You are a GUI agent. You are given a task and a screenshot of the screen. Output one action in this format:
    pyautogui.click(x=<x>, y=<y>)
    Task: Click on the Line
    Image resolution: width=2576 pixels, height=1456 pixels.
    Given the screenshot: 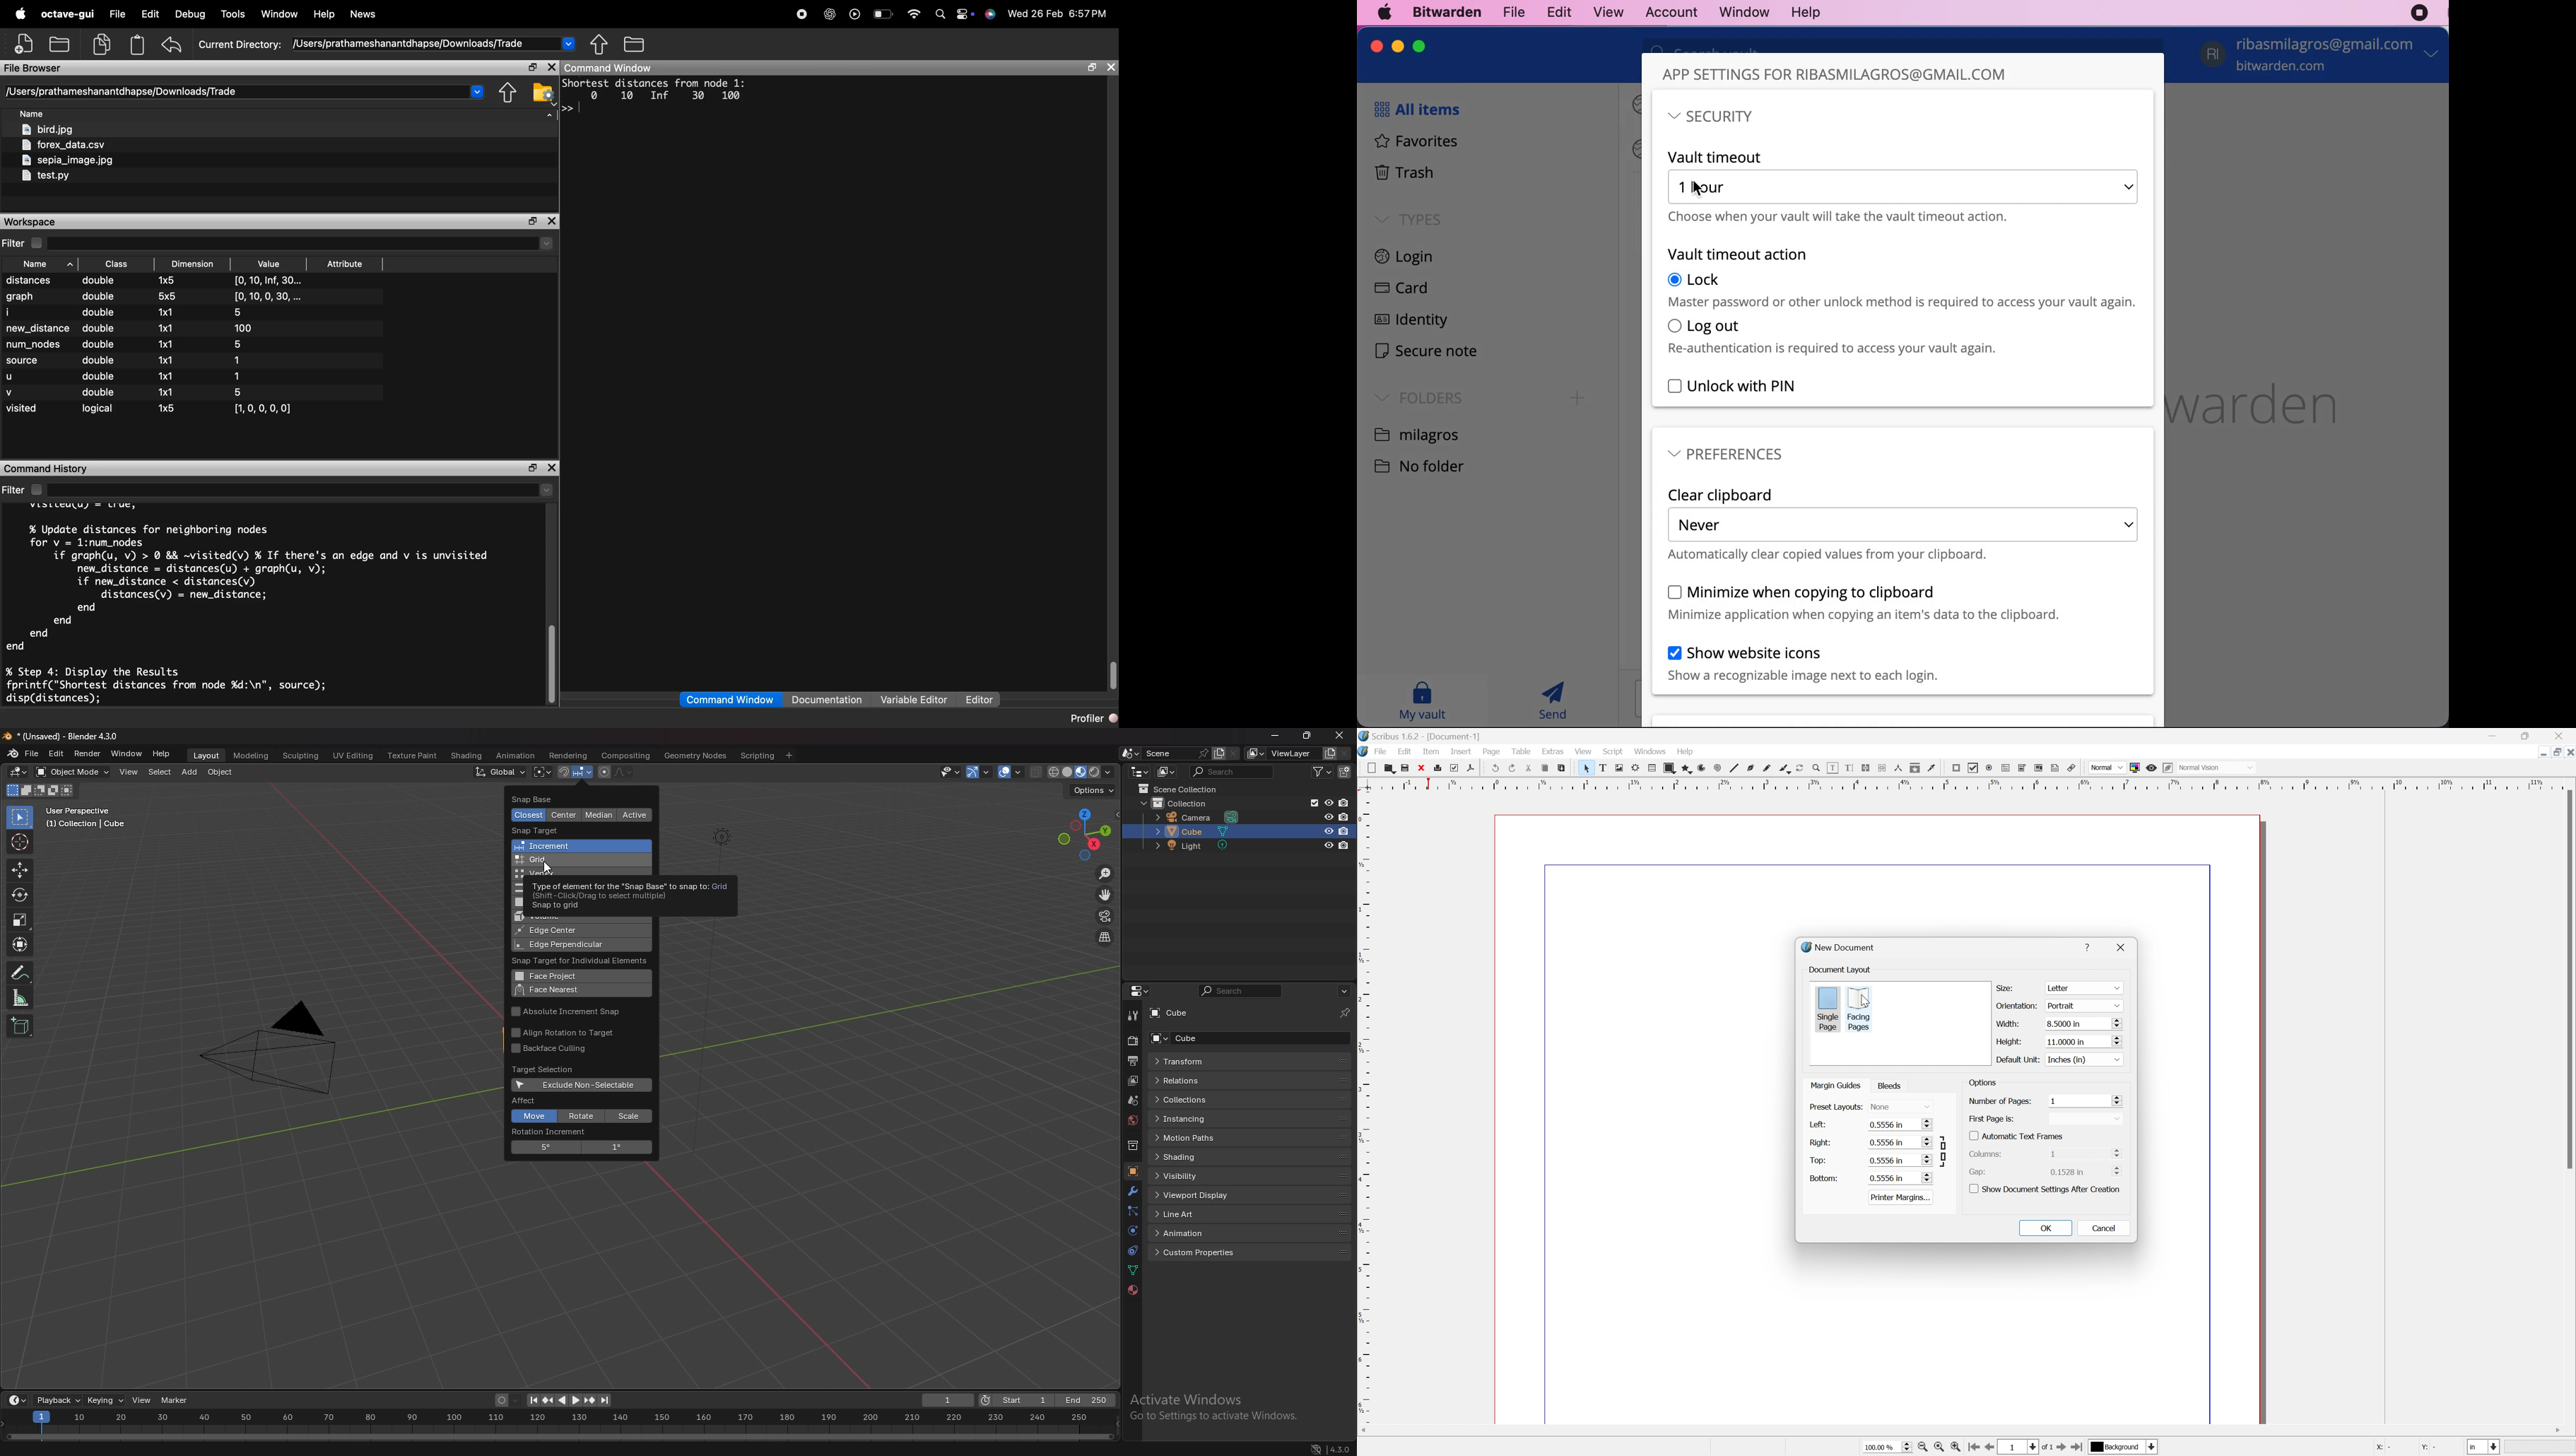 What is the action you would take?
    pyautogui.click(x=1732, y=768)
    